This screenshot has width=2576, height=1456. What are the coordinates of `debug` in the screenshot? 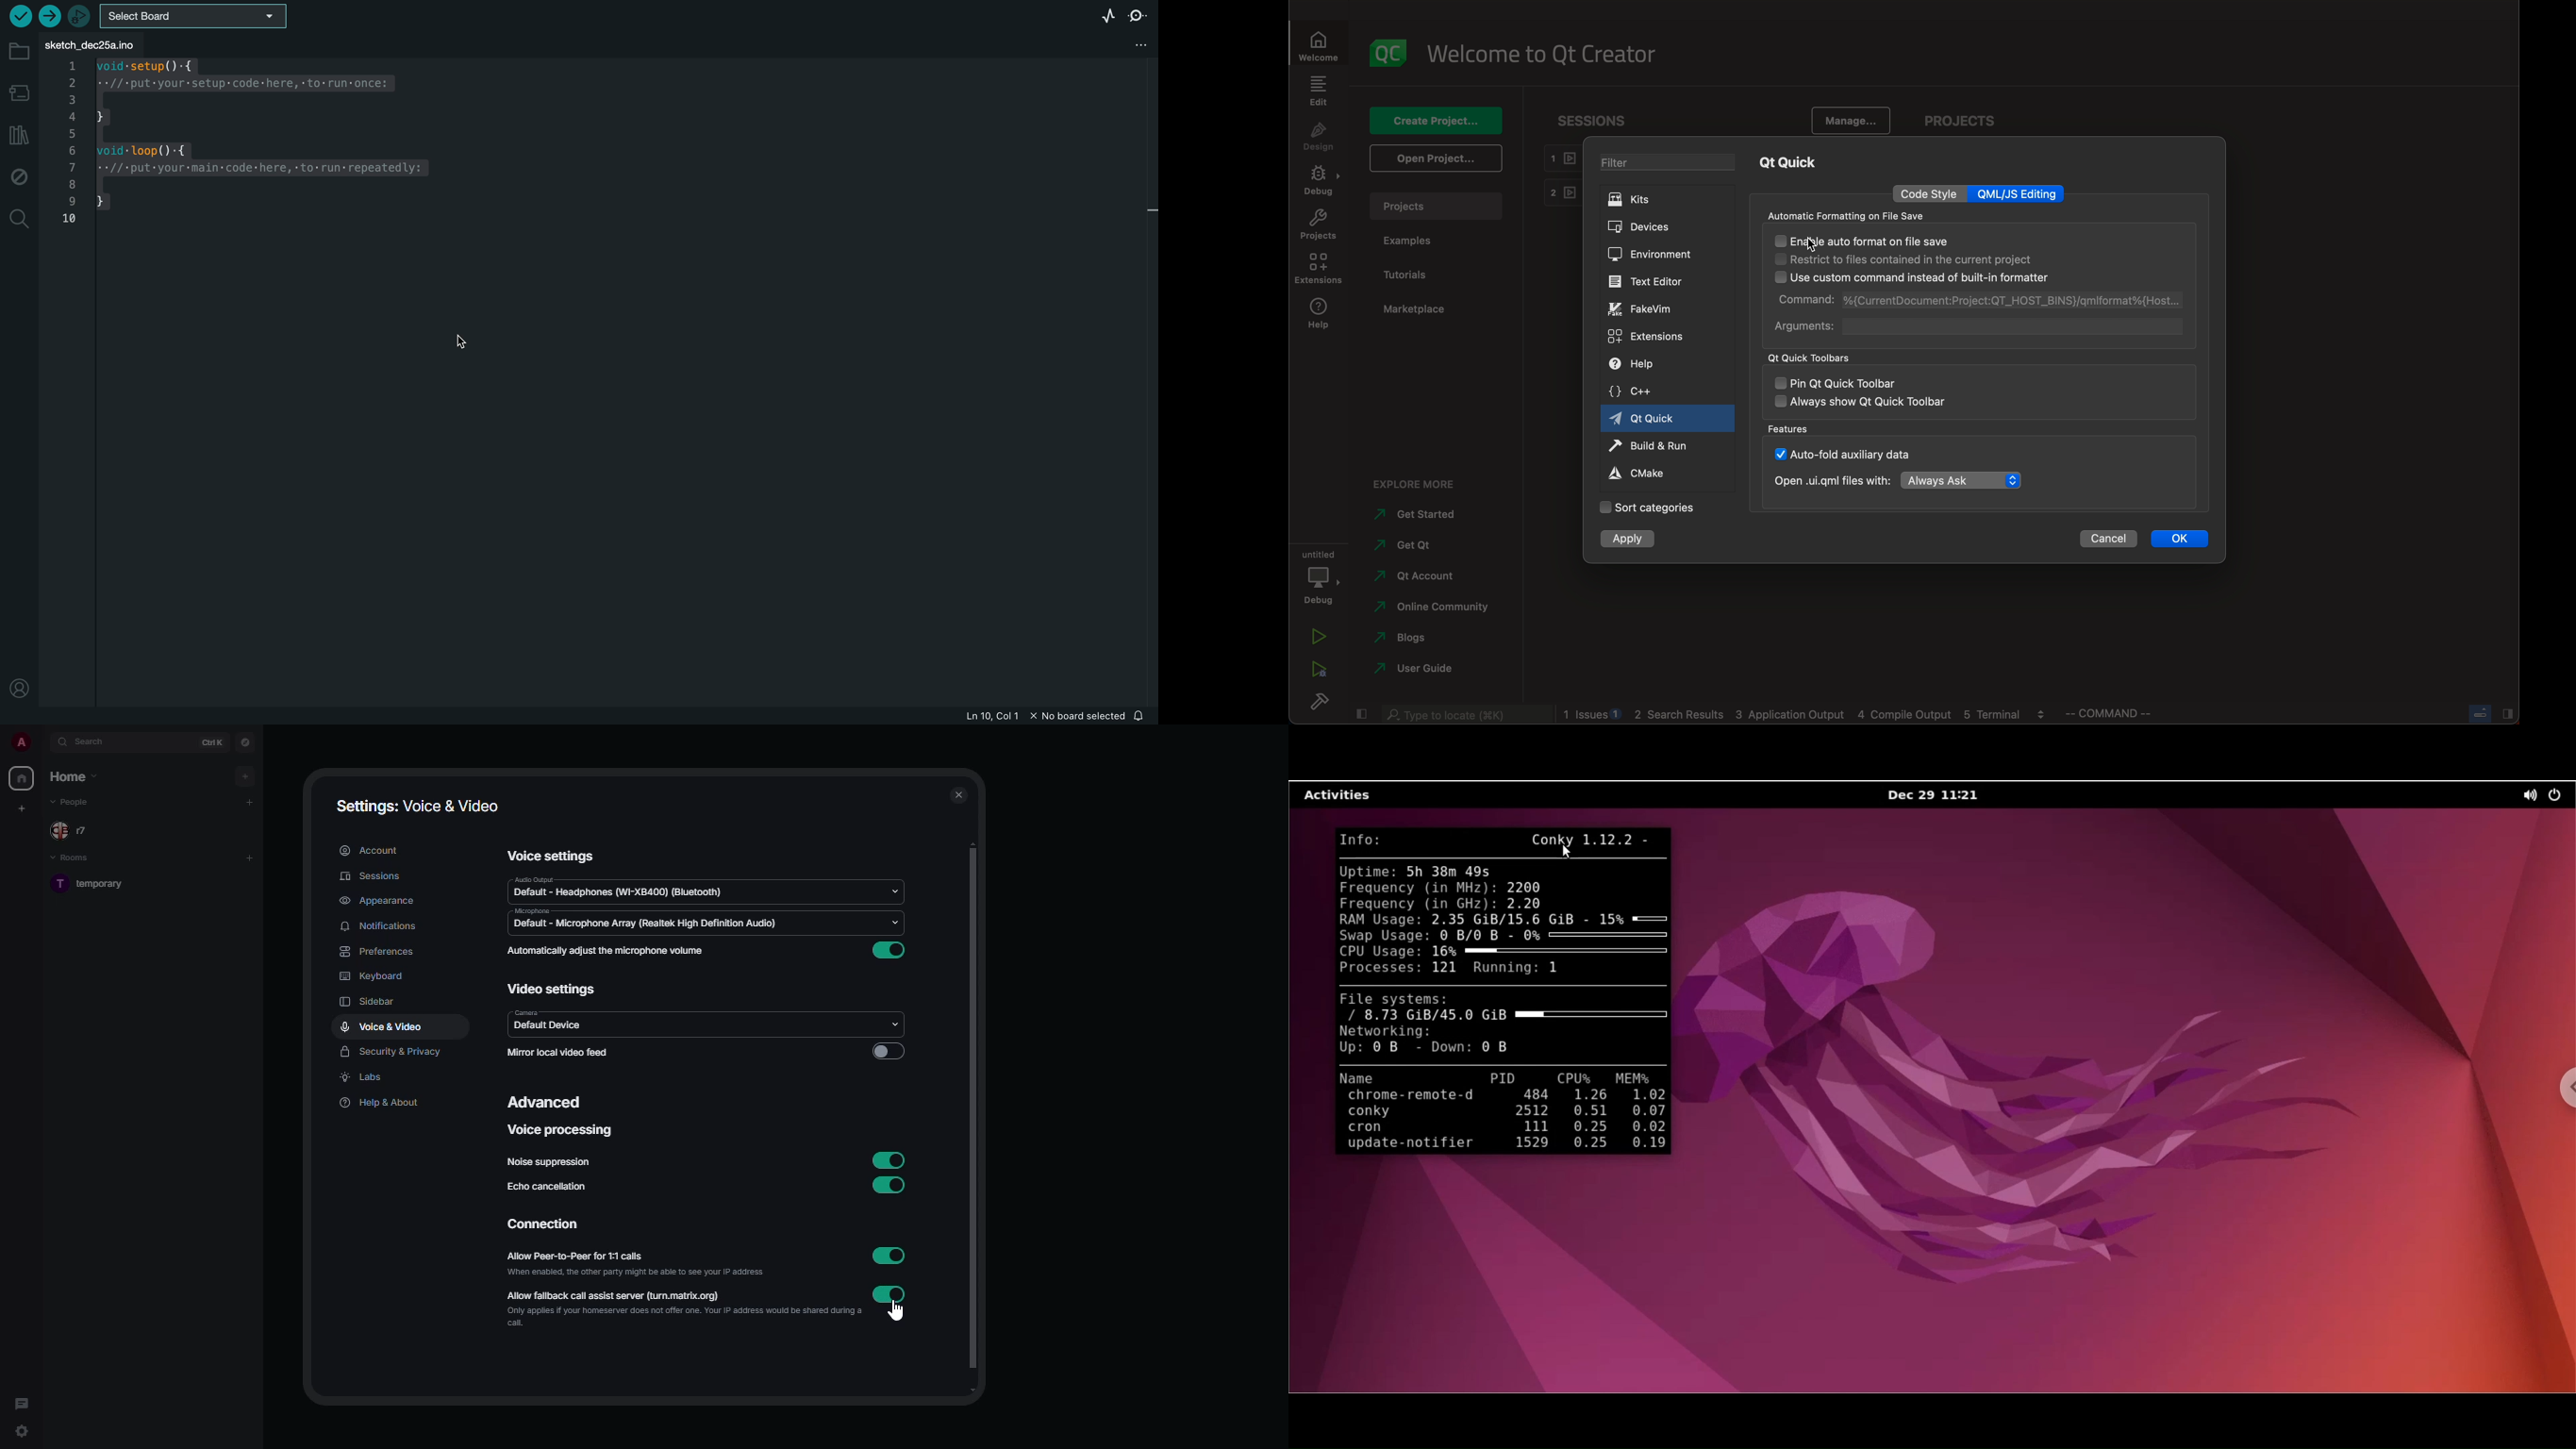 It's located at (1319, 180).